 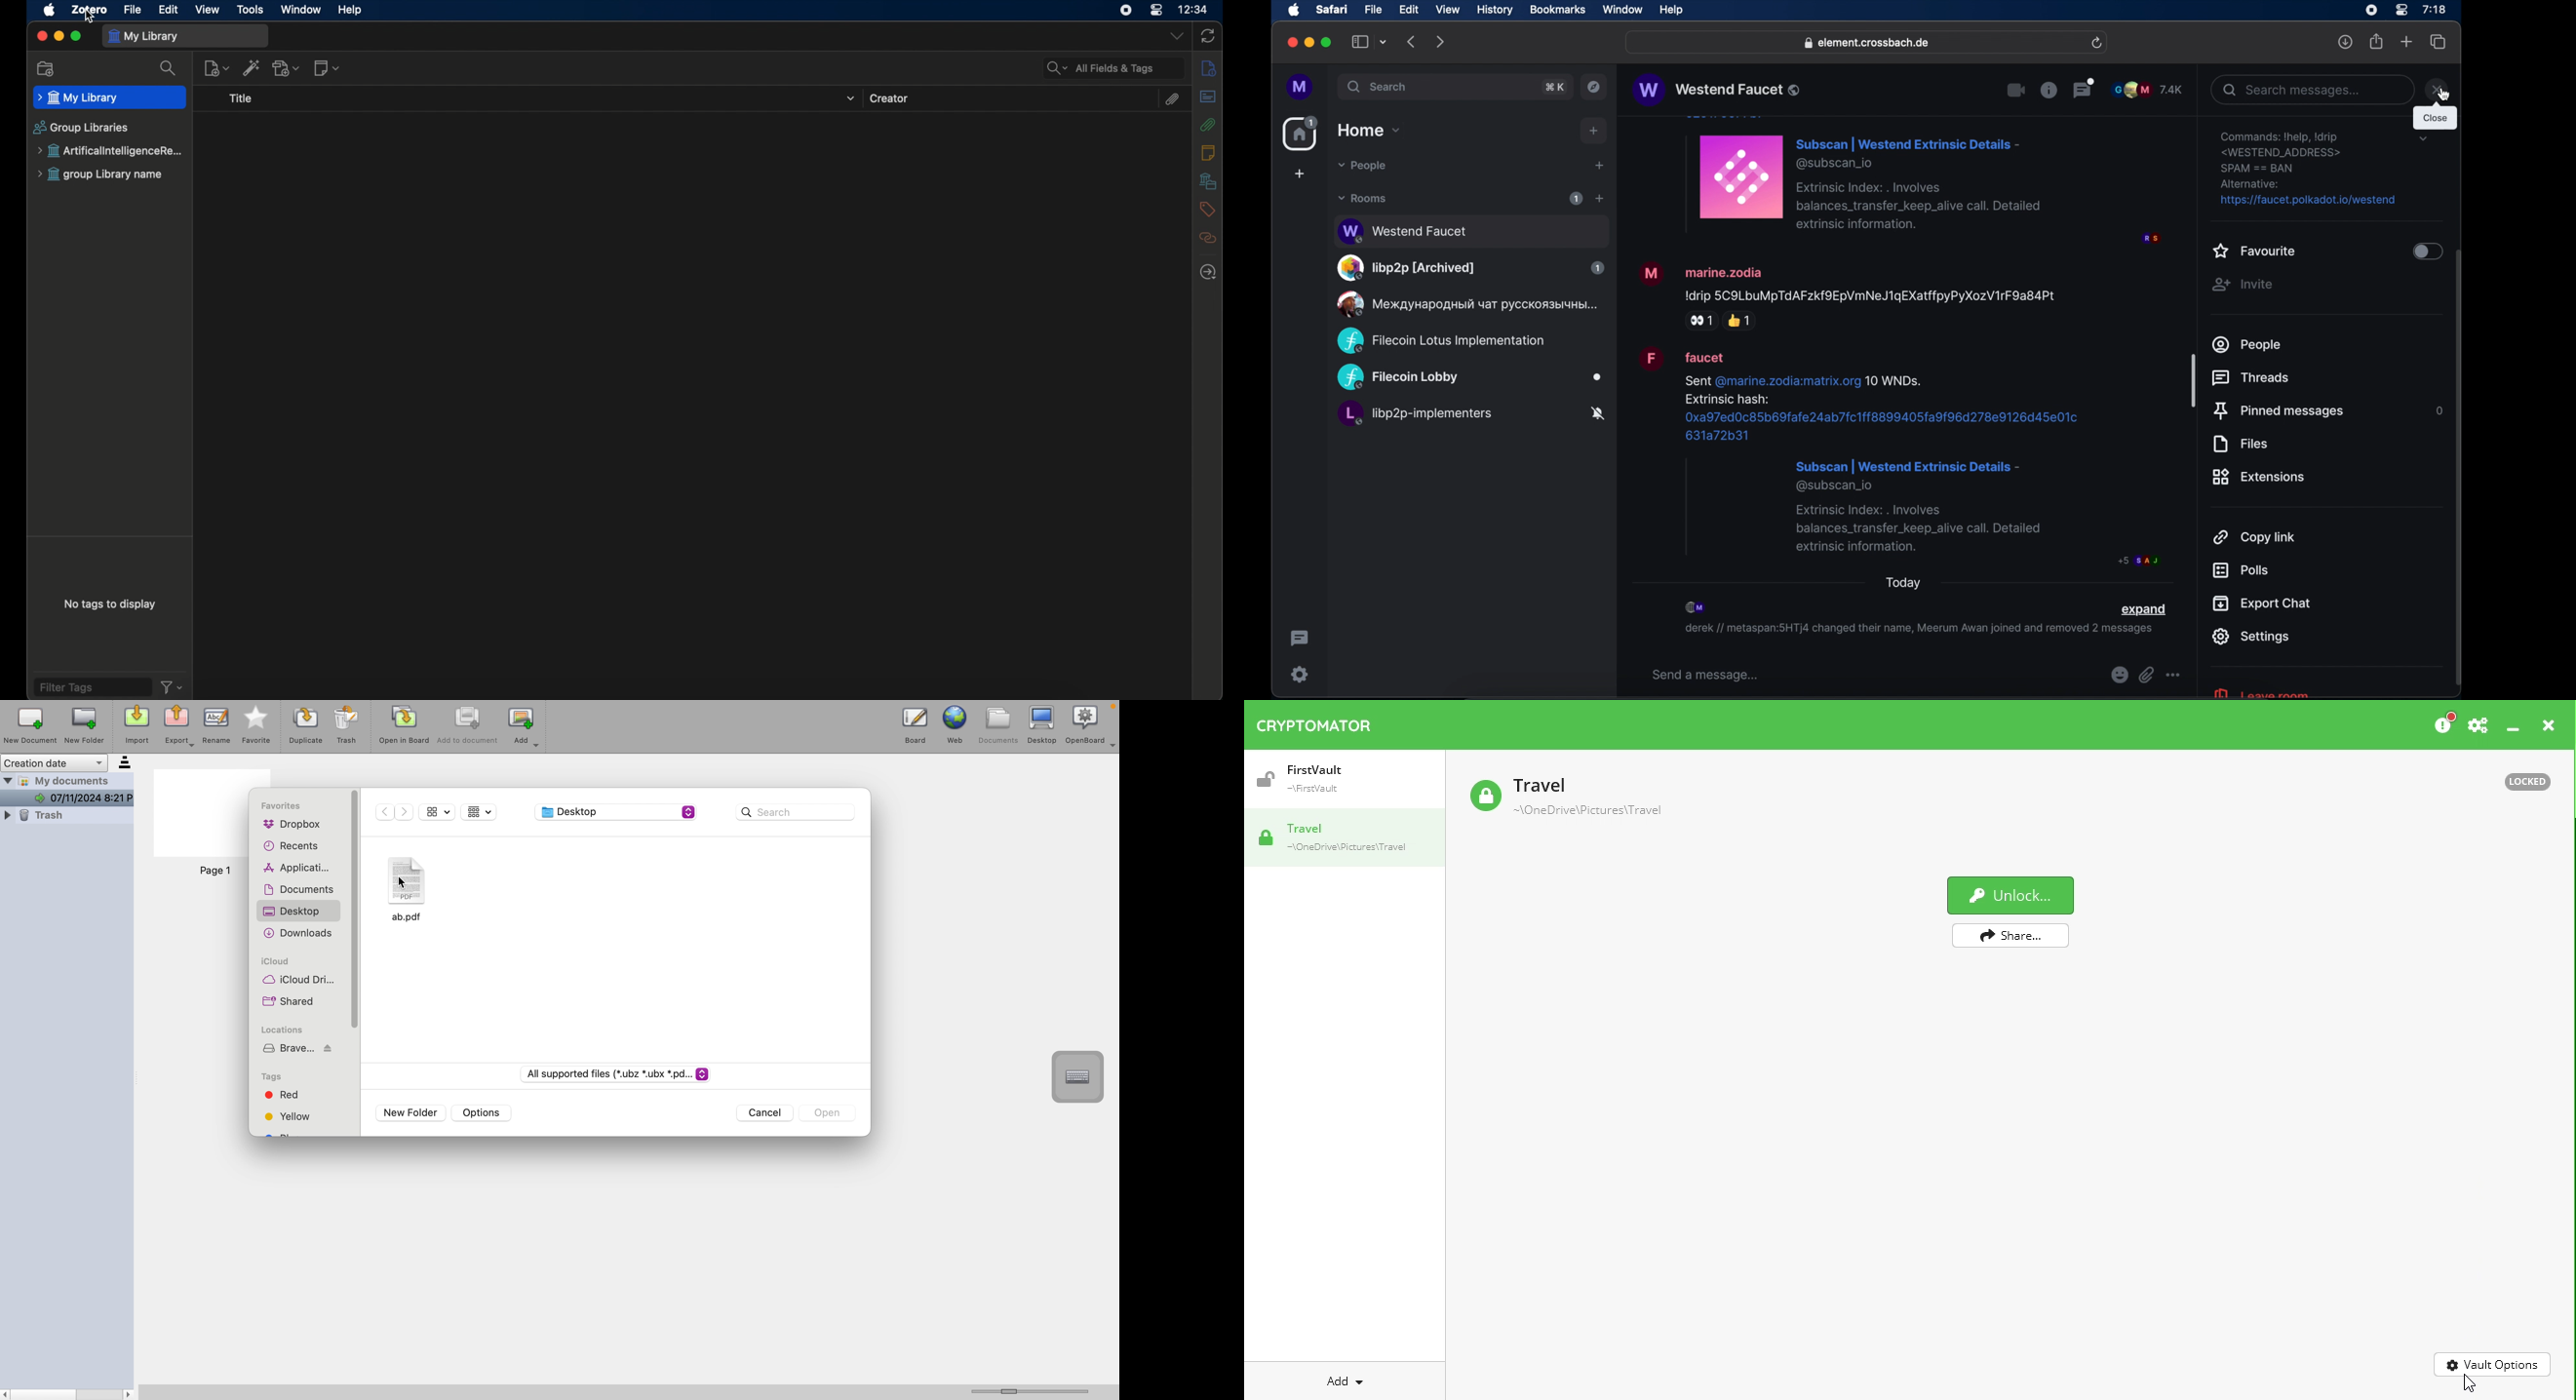 I want to click on history, so click(x=1495, y=10).